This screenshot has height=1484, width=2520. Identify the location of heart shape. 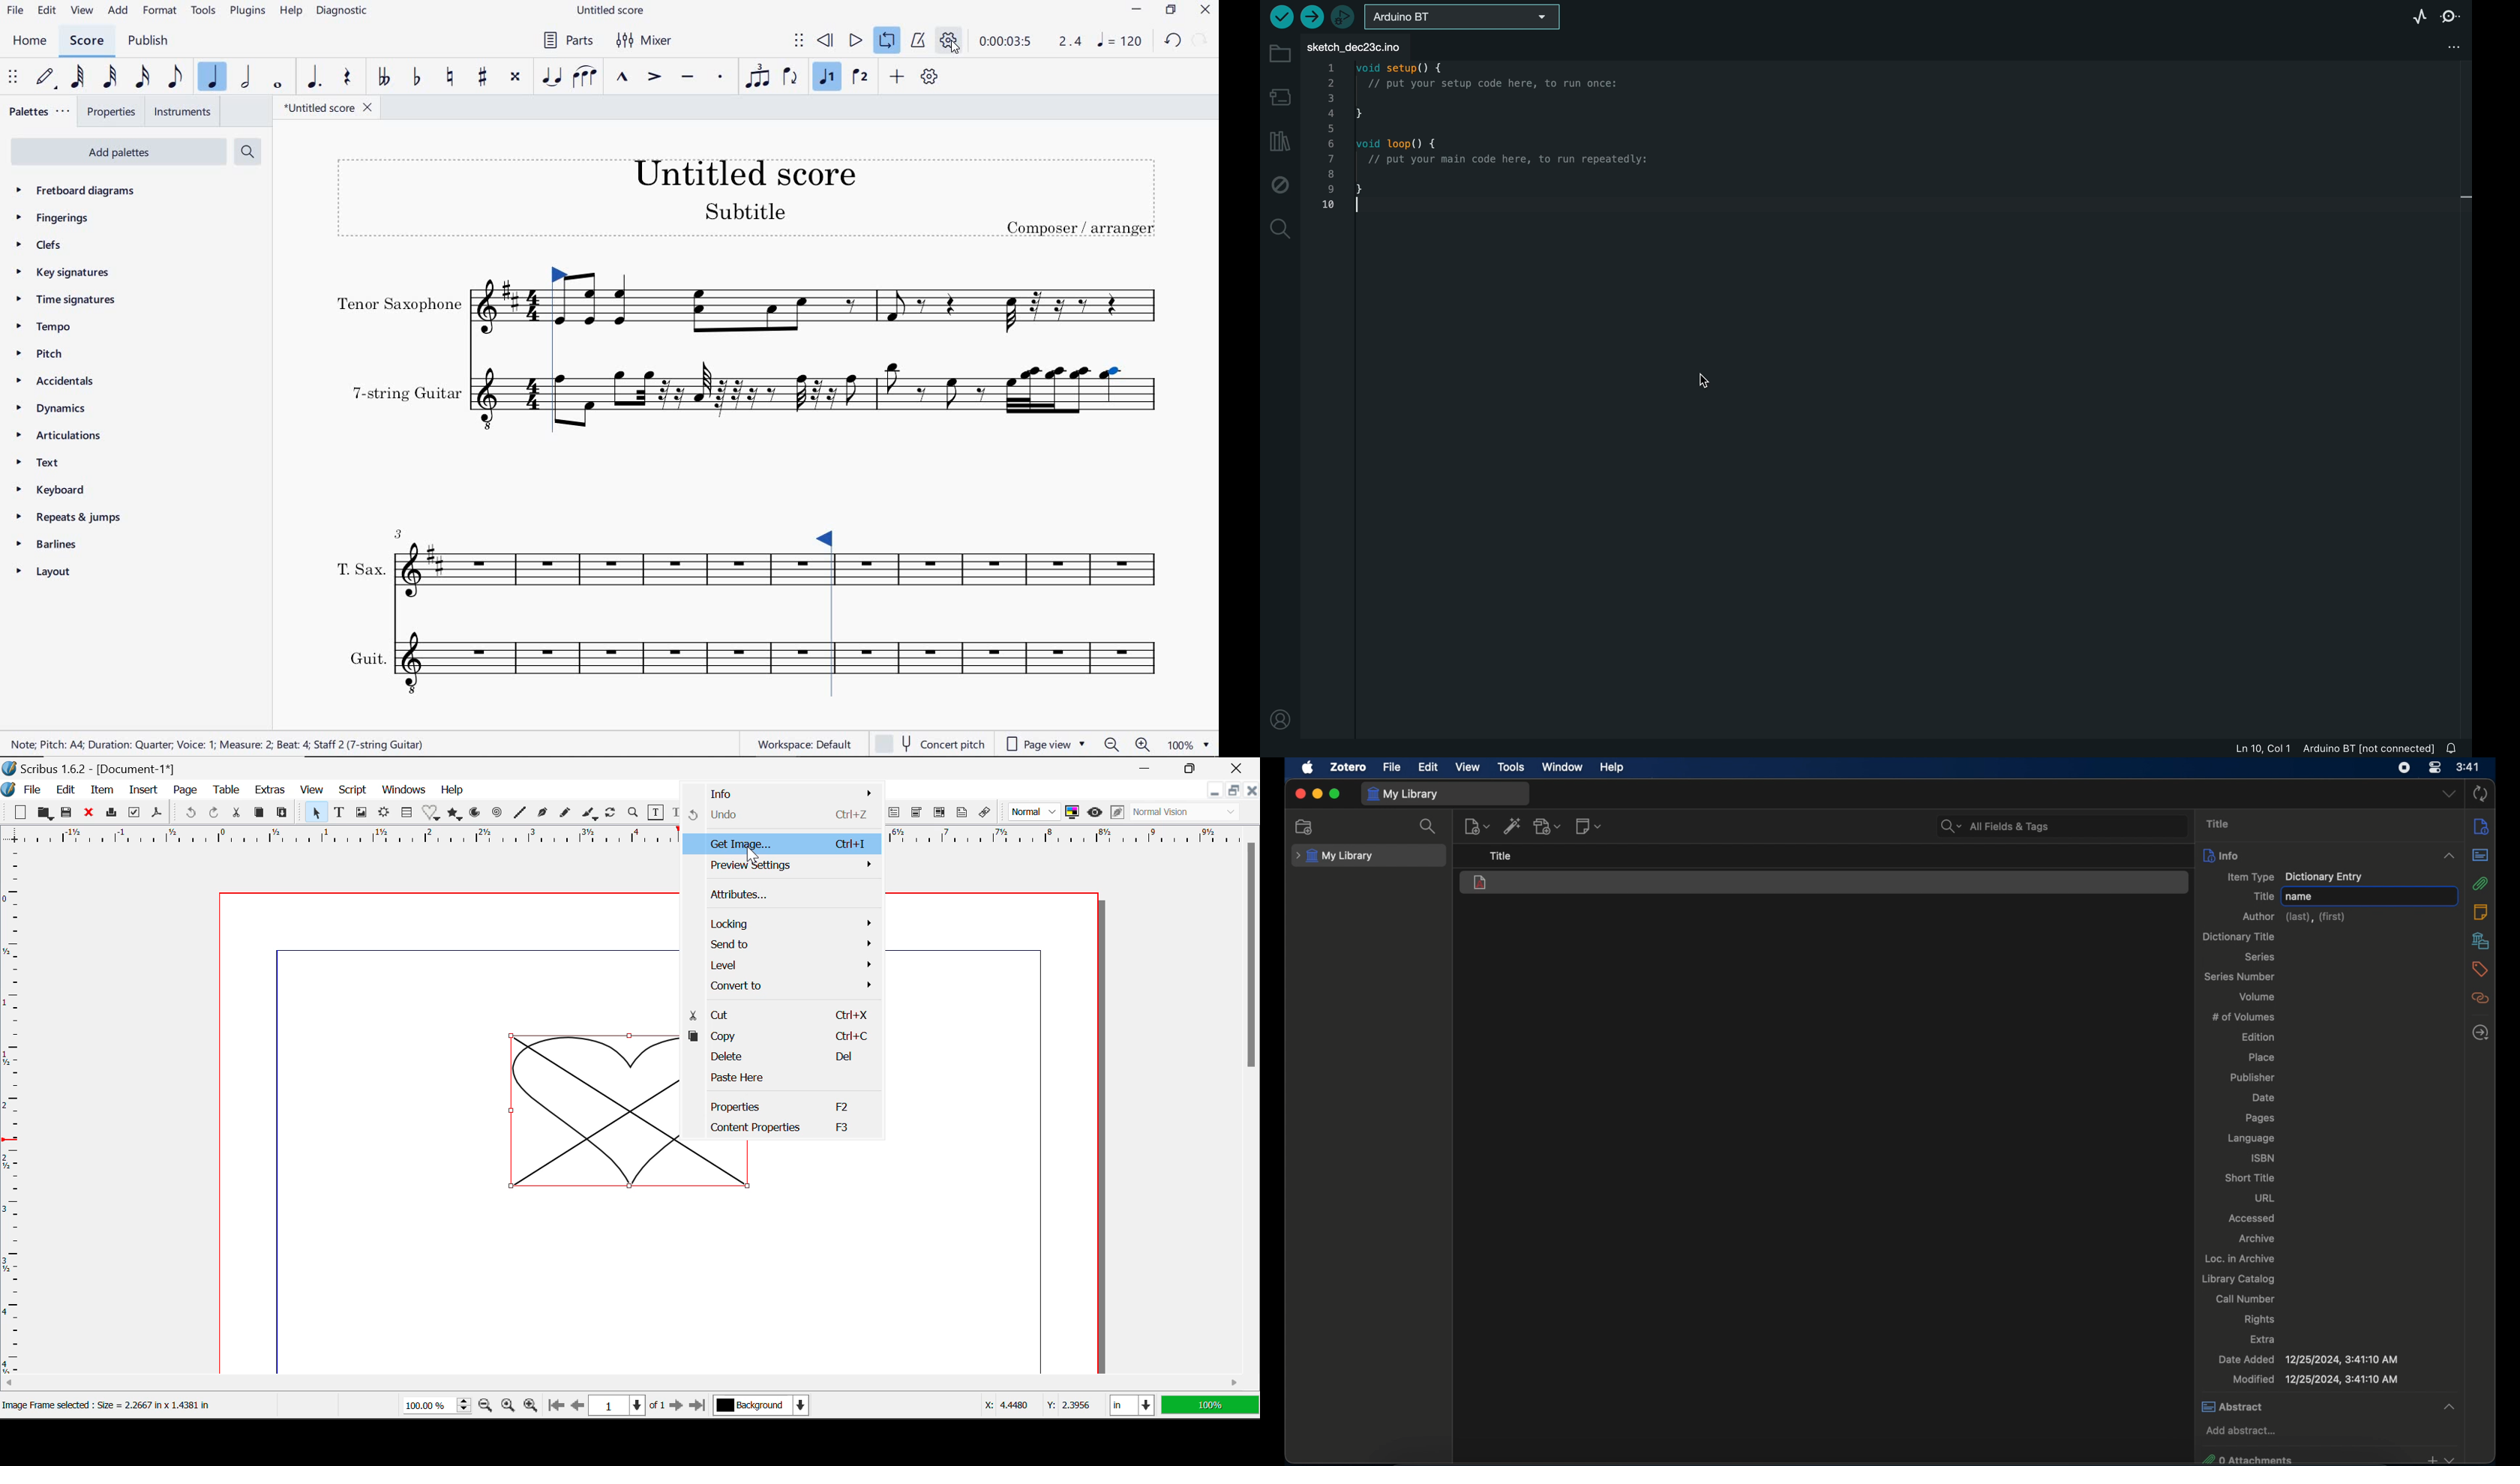
(596, 1112).